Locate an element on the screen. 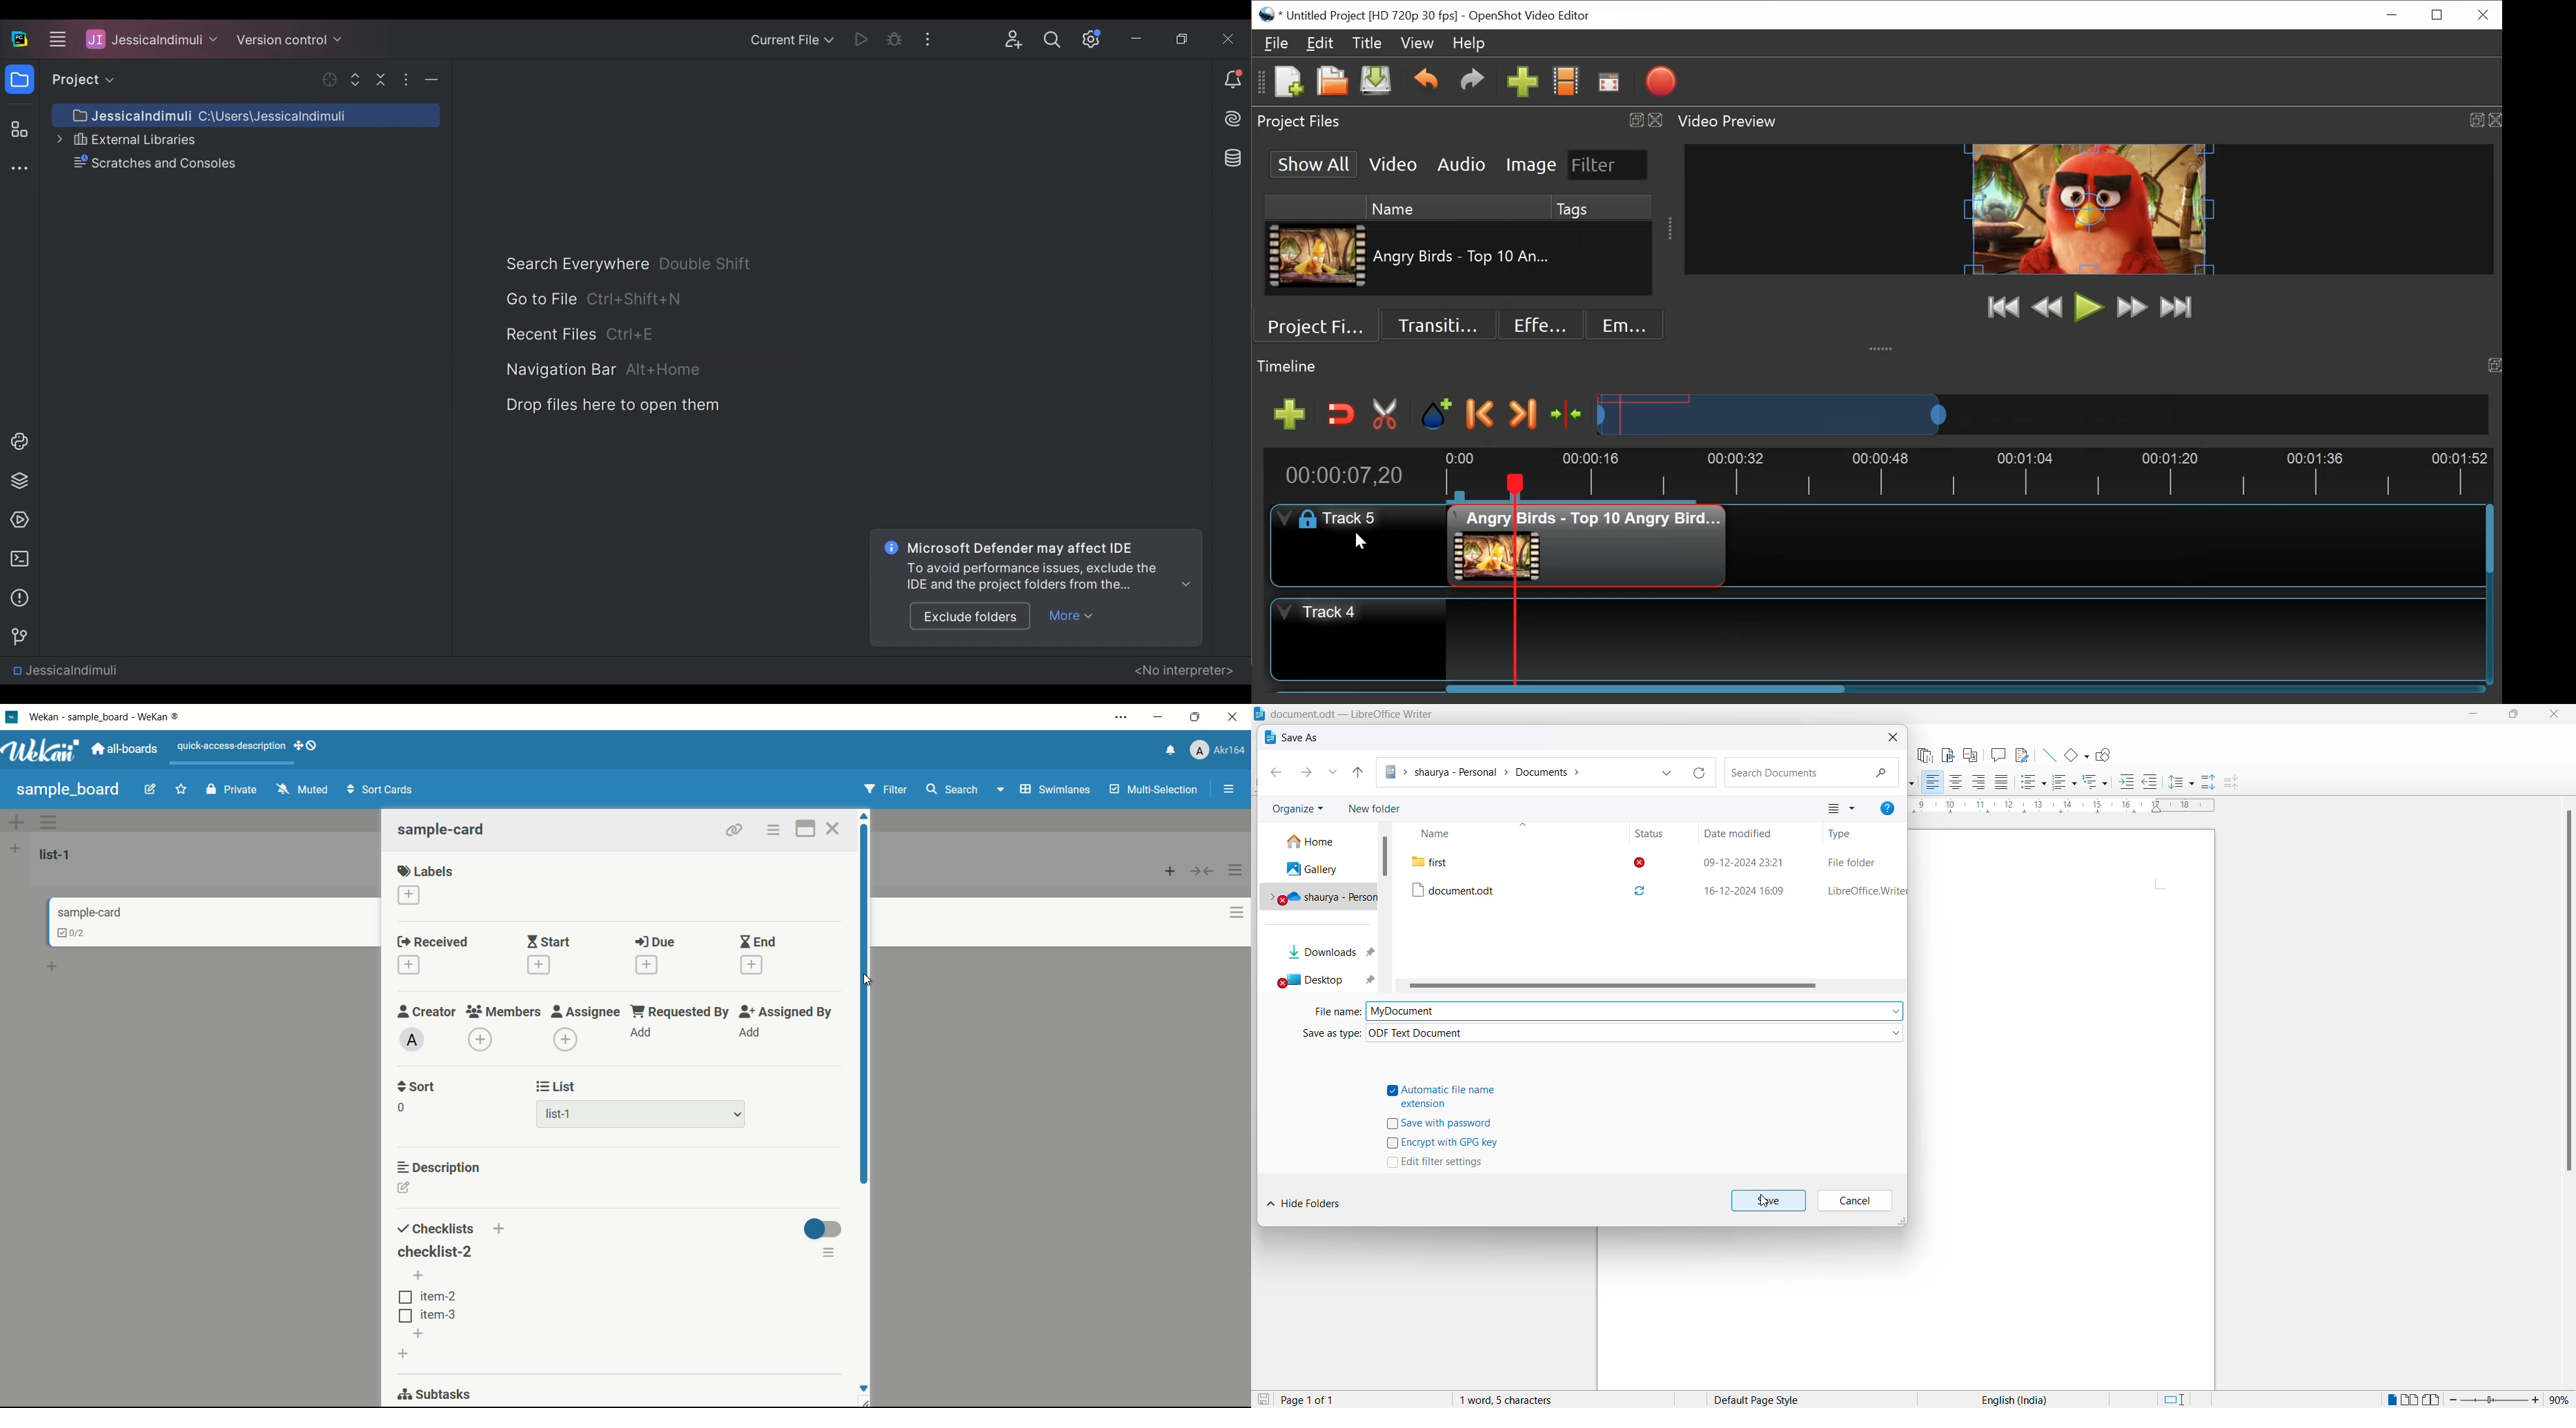 This screenshot has height=1428, width=2576. show-desktop-drag-handles is located at coordinates (307, 747).